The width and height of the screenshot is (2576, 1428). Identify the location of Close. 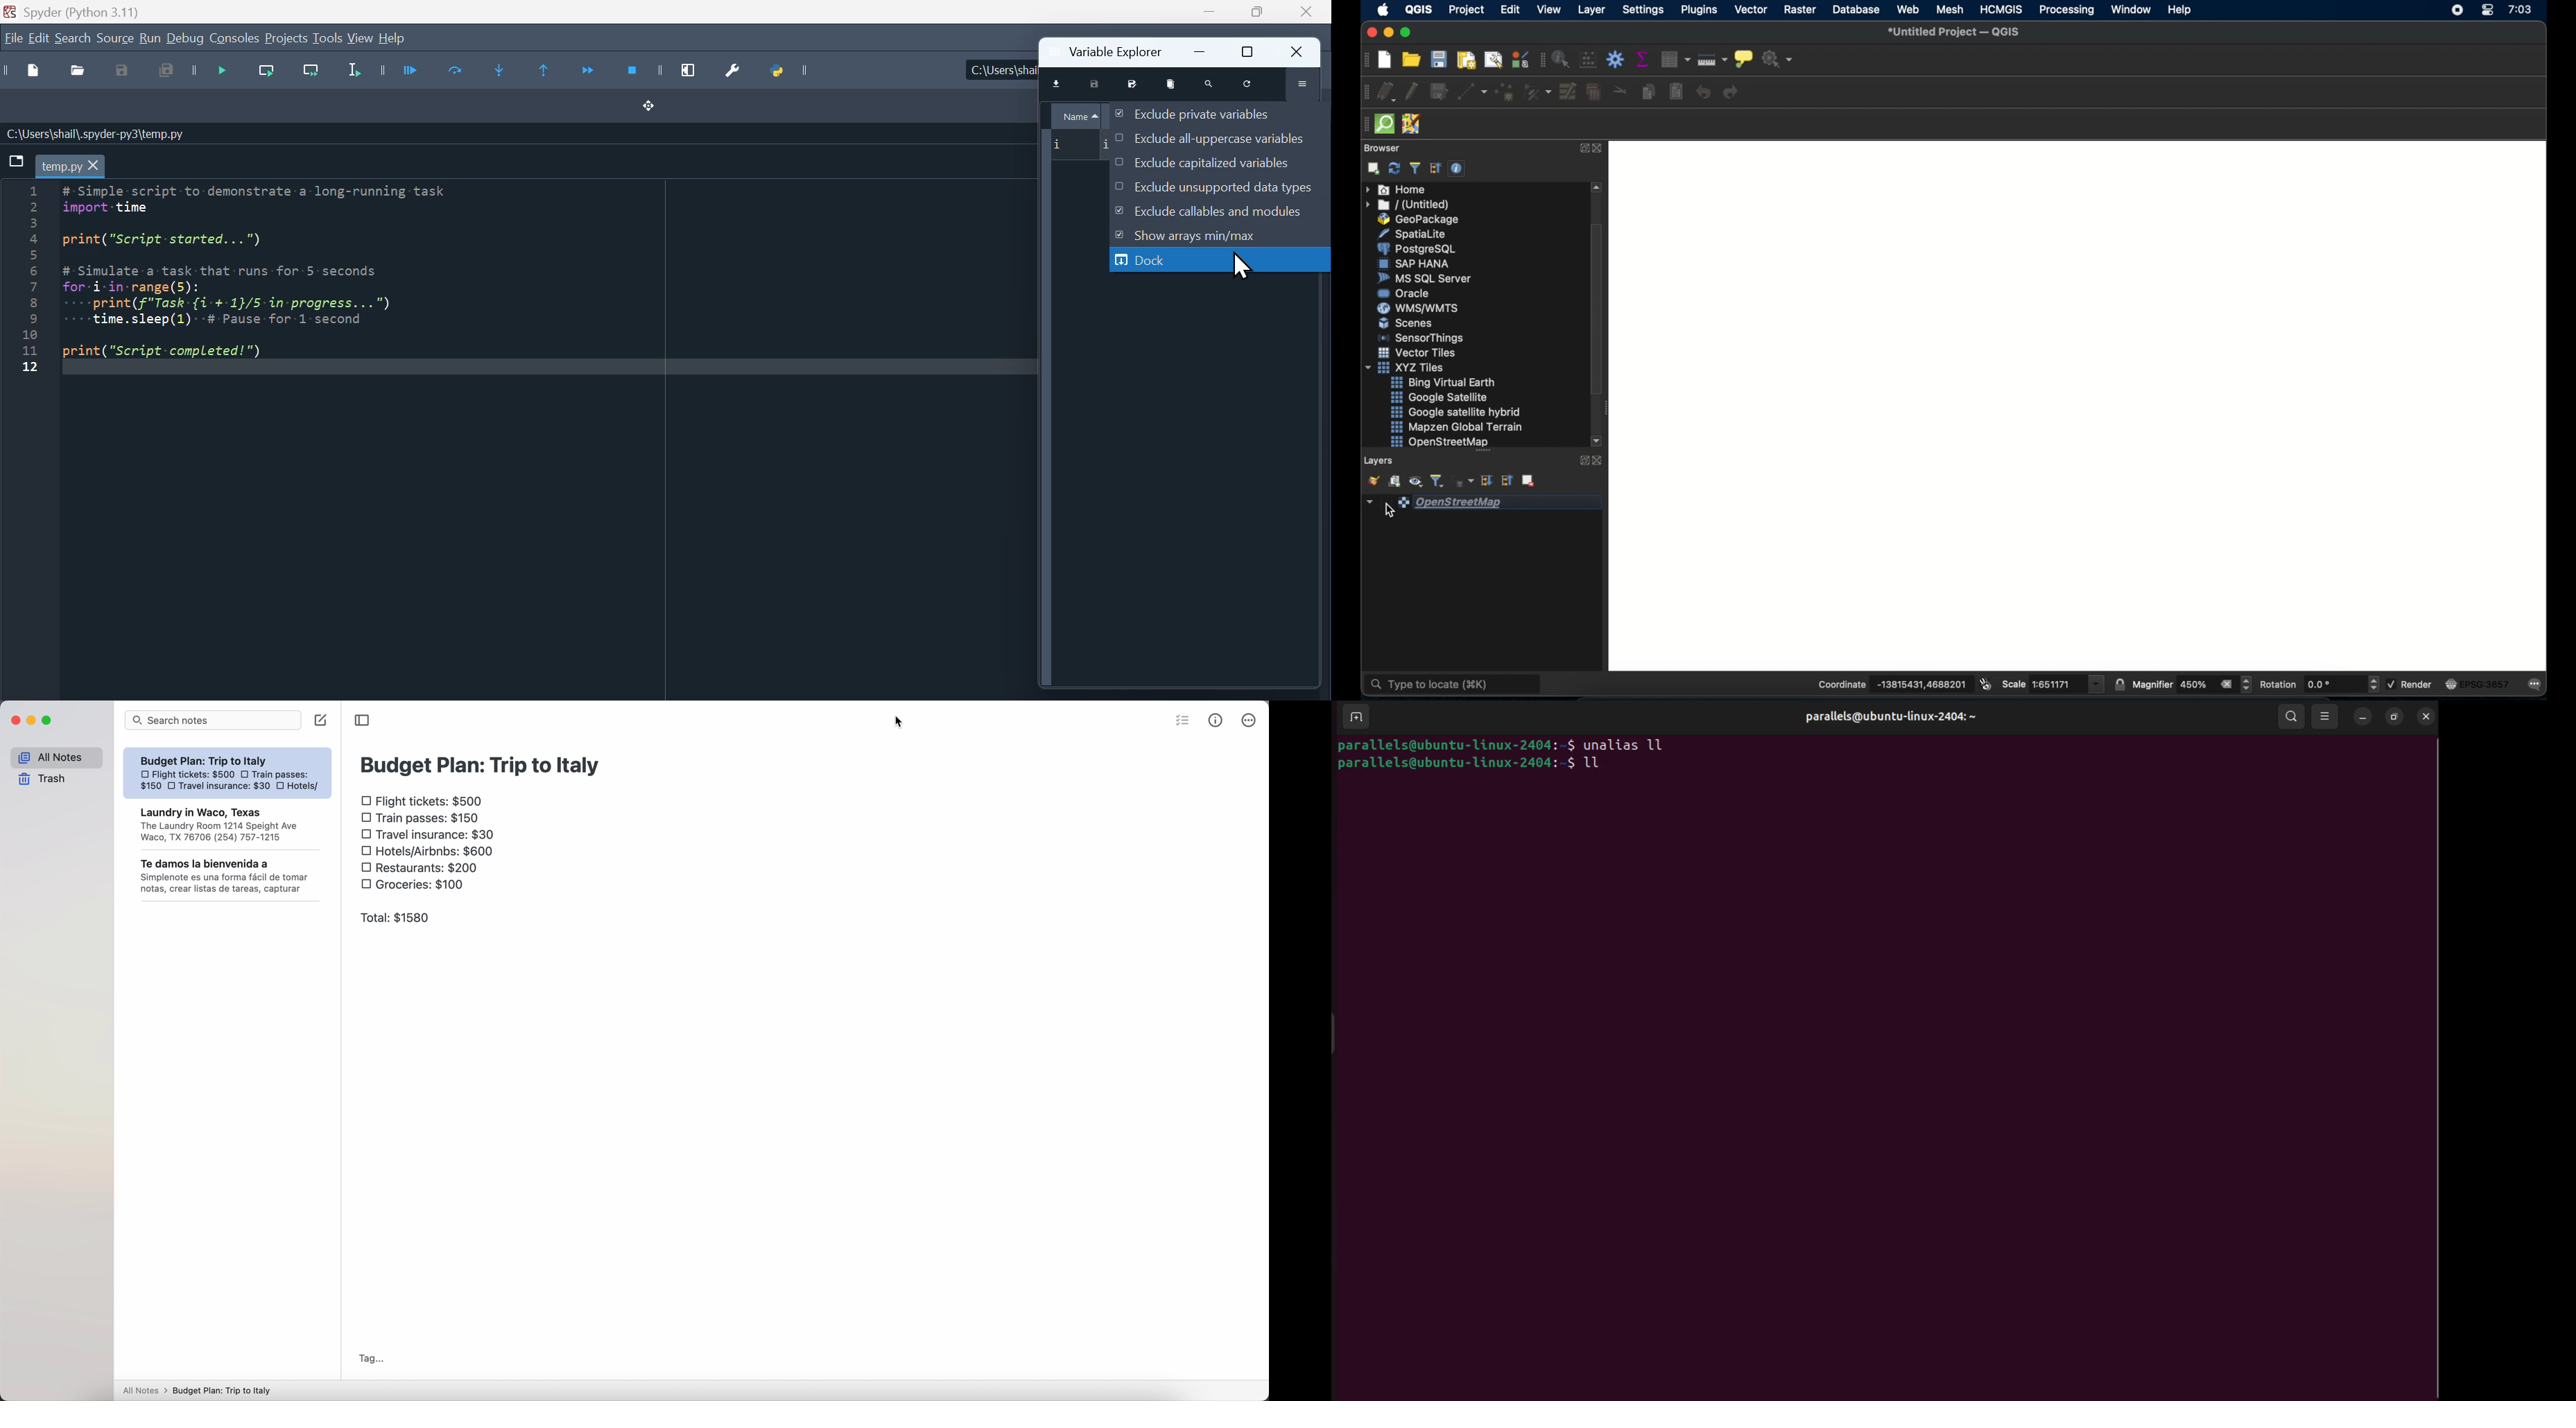
(1304, 12).